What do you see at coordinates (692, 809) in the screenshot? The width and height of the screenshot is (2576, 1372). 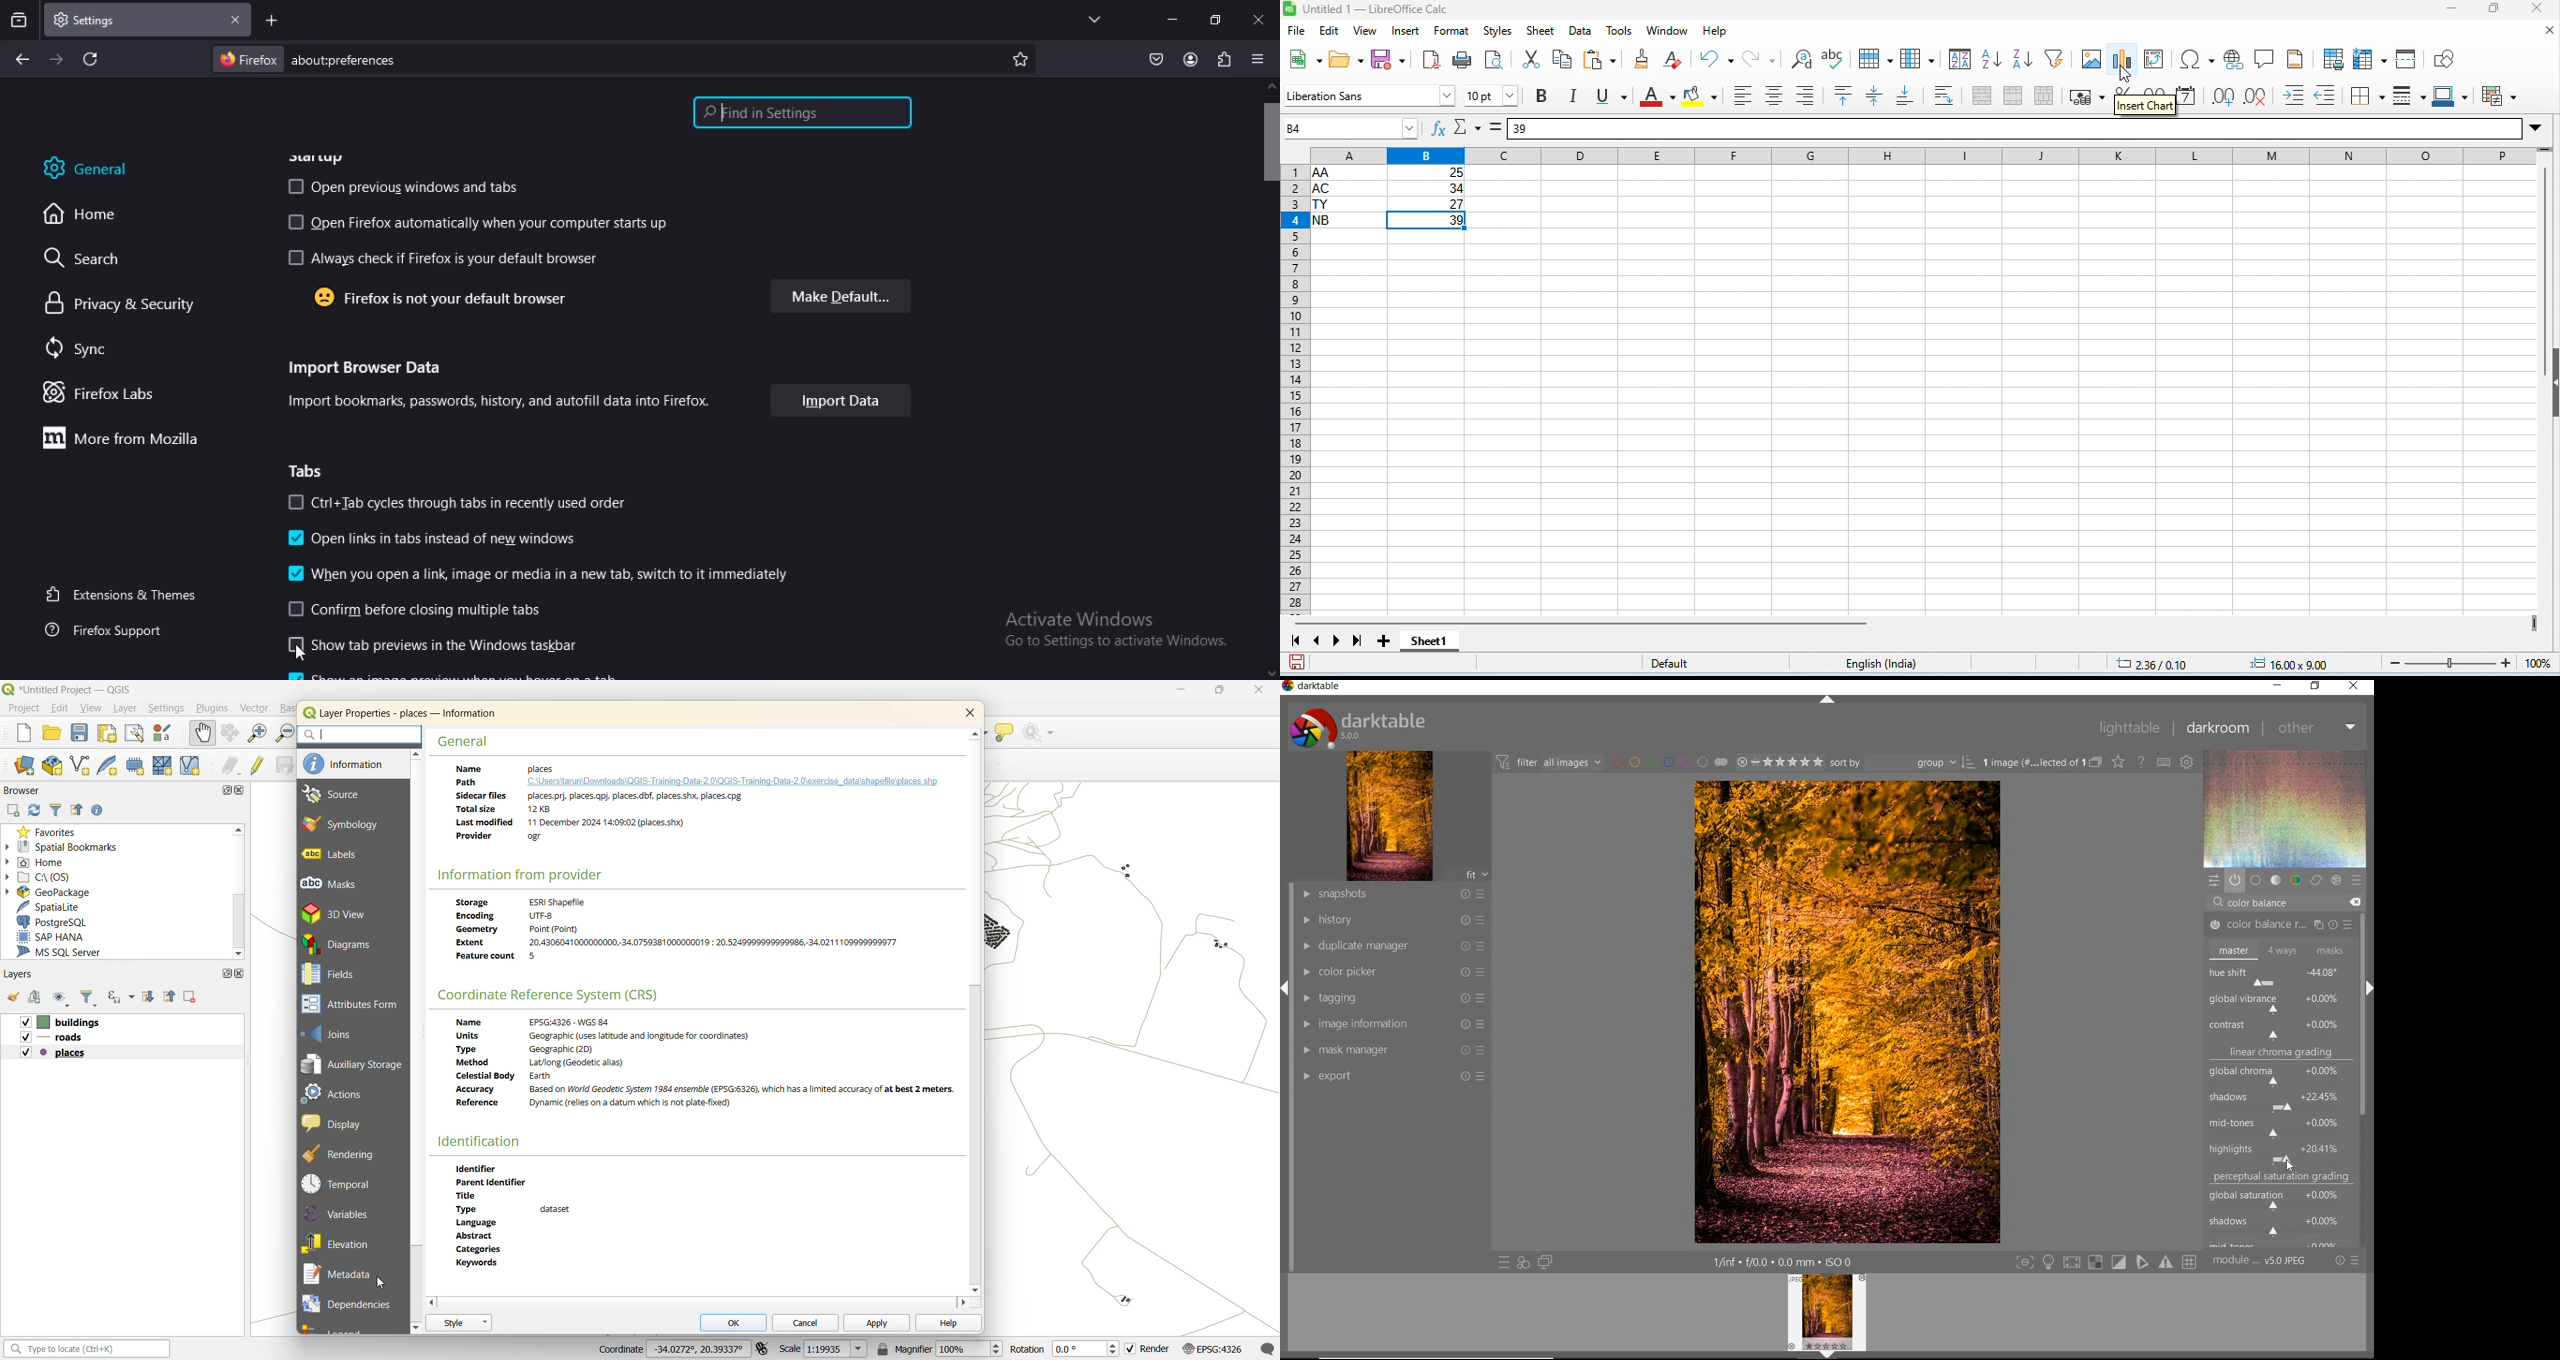 I see `general information` at bounding box center [692, 809].